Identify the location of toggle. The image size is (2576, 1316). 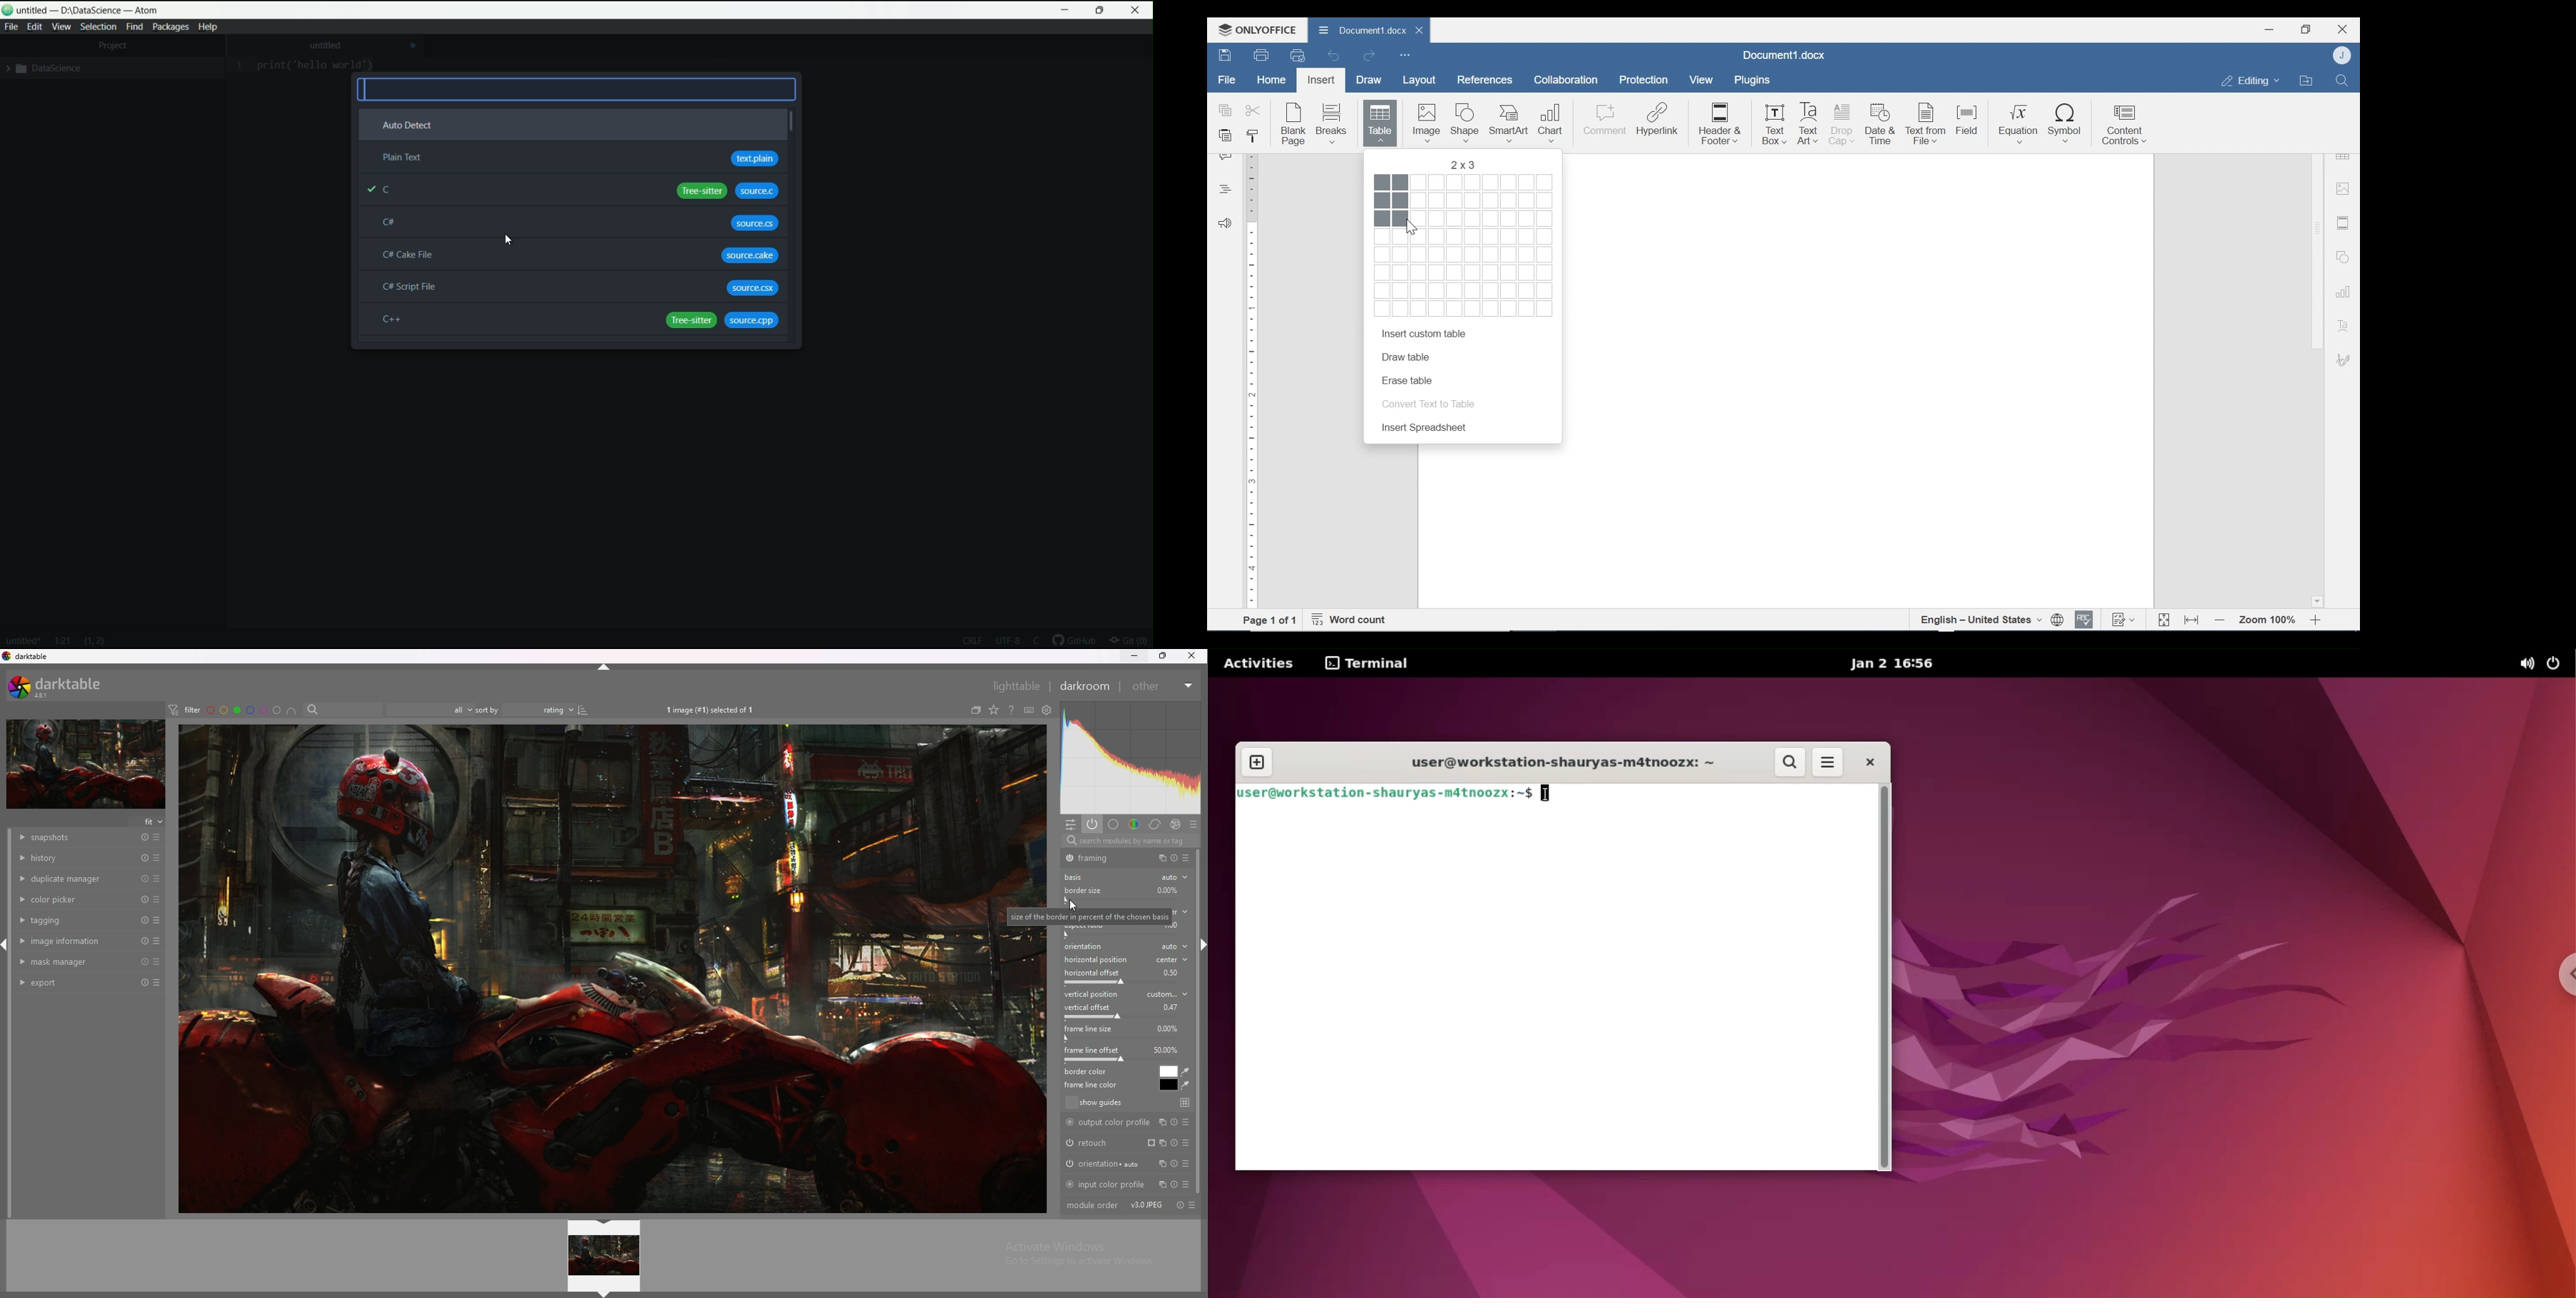
(1176, 858).